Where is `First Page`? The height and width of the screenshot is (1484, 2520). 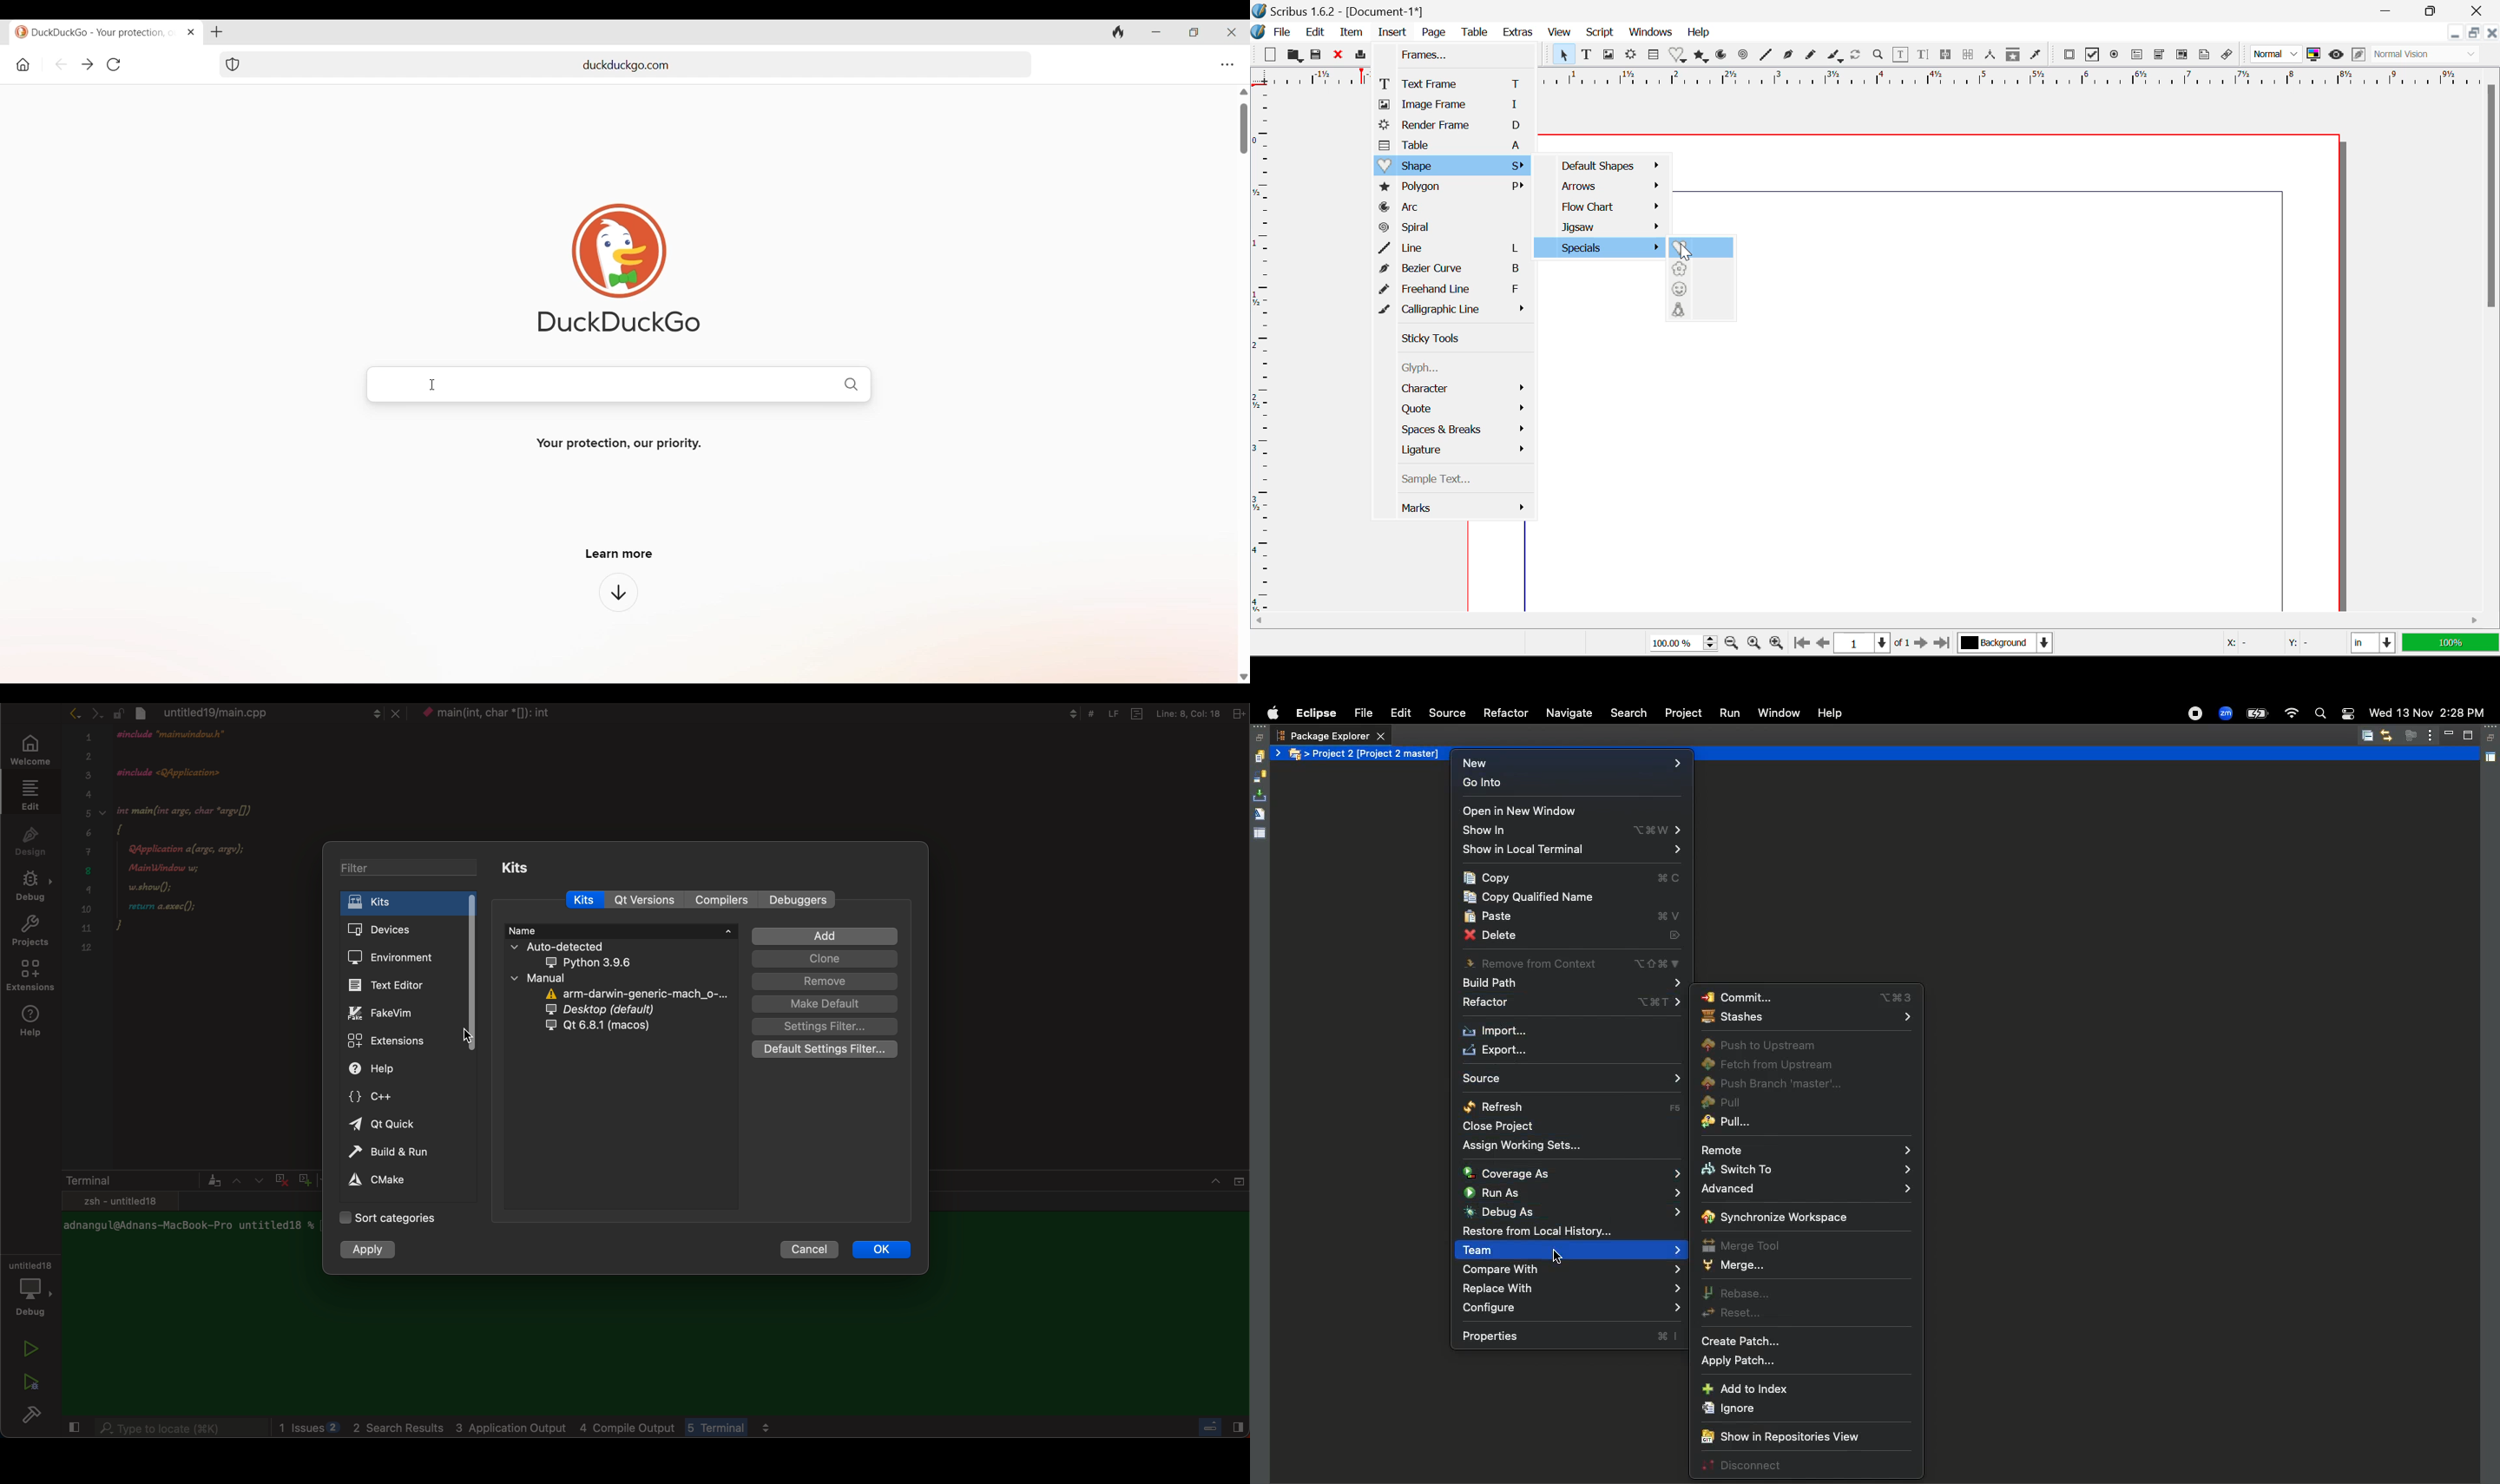
First Page is located at coordinates (1801, 644).